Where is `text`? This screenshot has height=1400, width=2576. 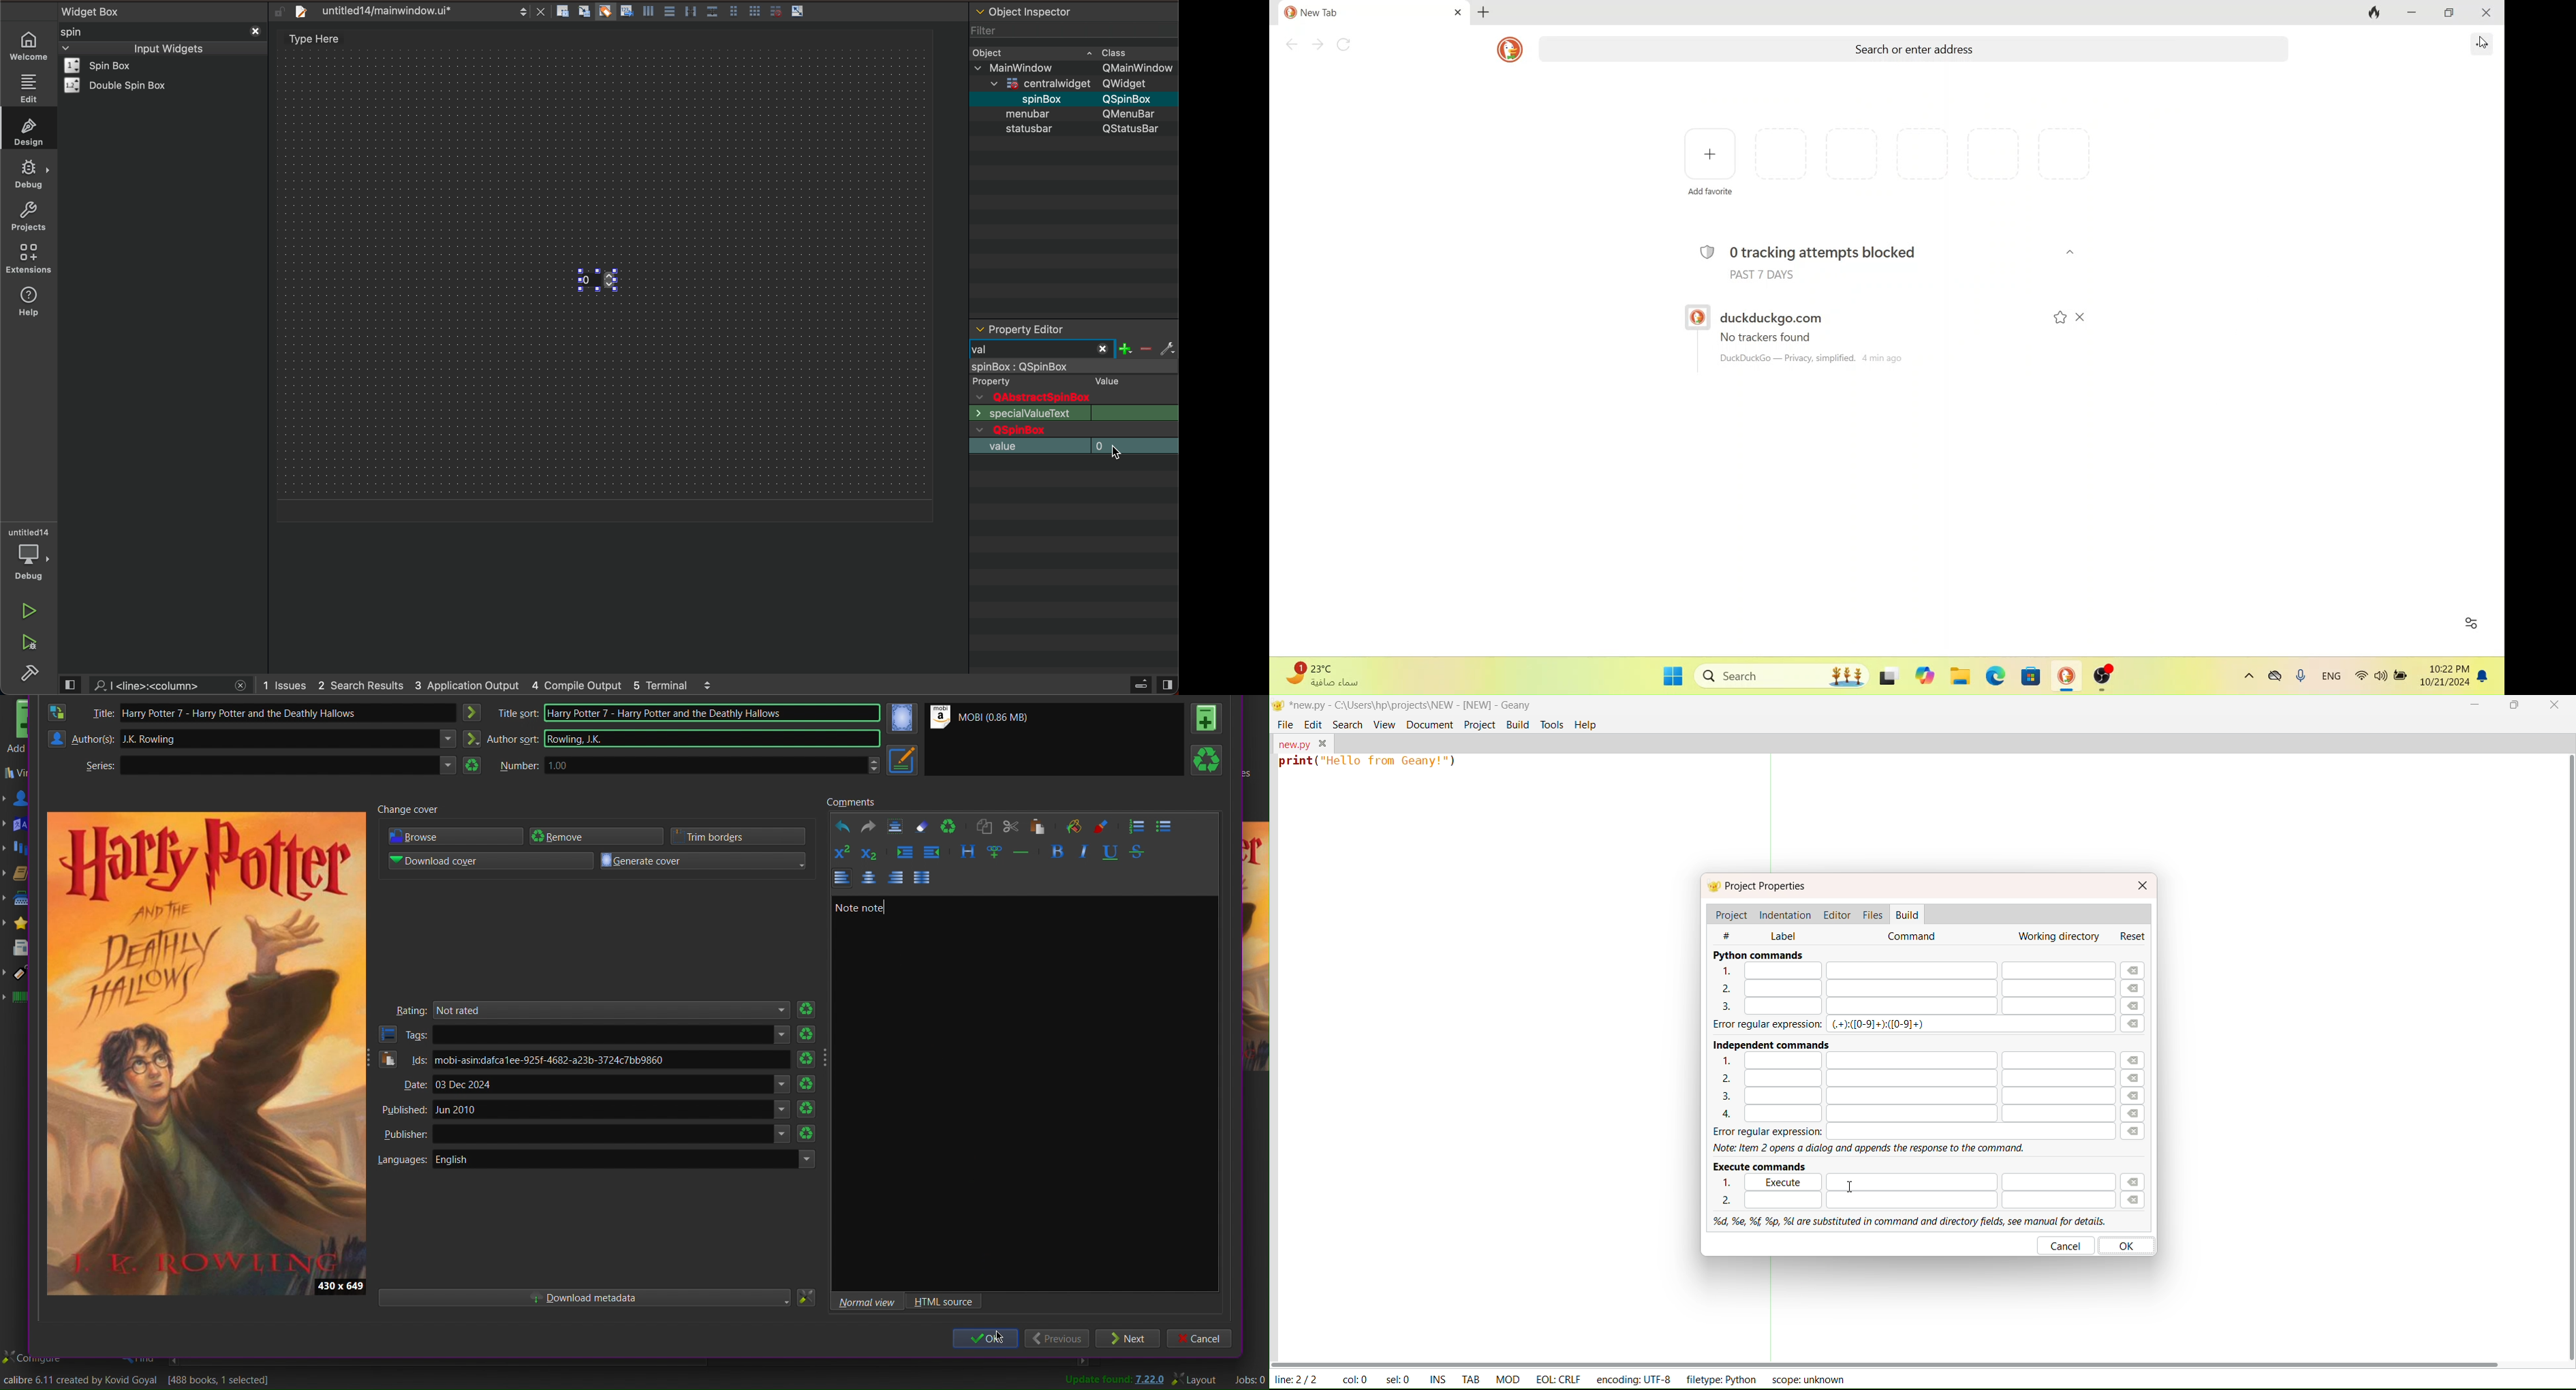 text is located at coordinates (1103, 380).